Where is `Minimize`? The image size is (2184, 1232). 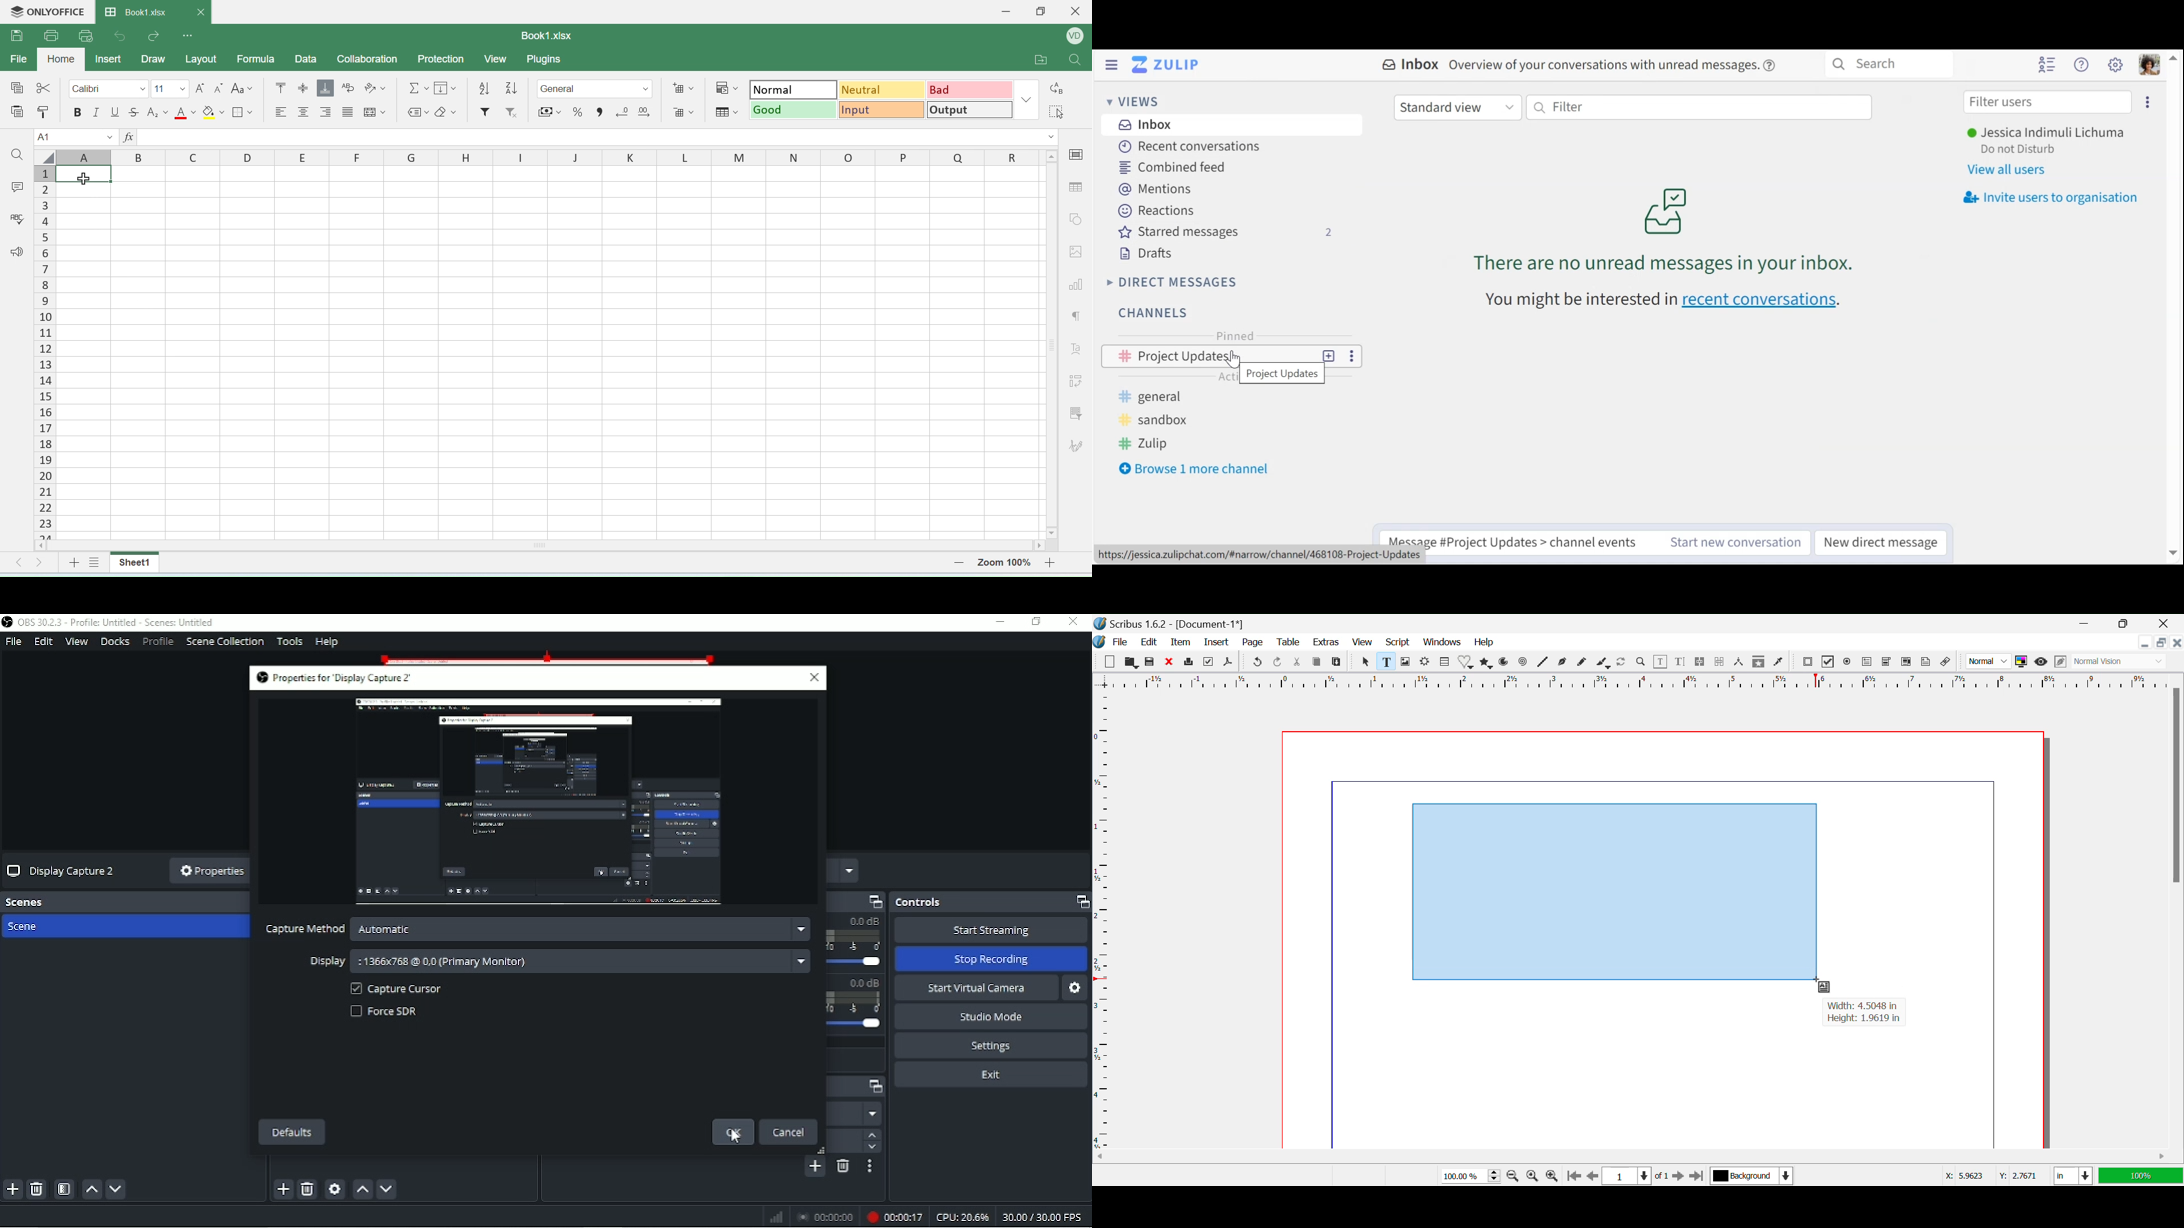 Minimize is located at coordinates (2162, 643).